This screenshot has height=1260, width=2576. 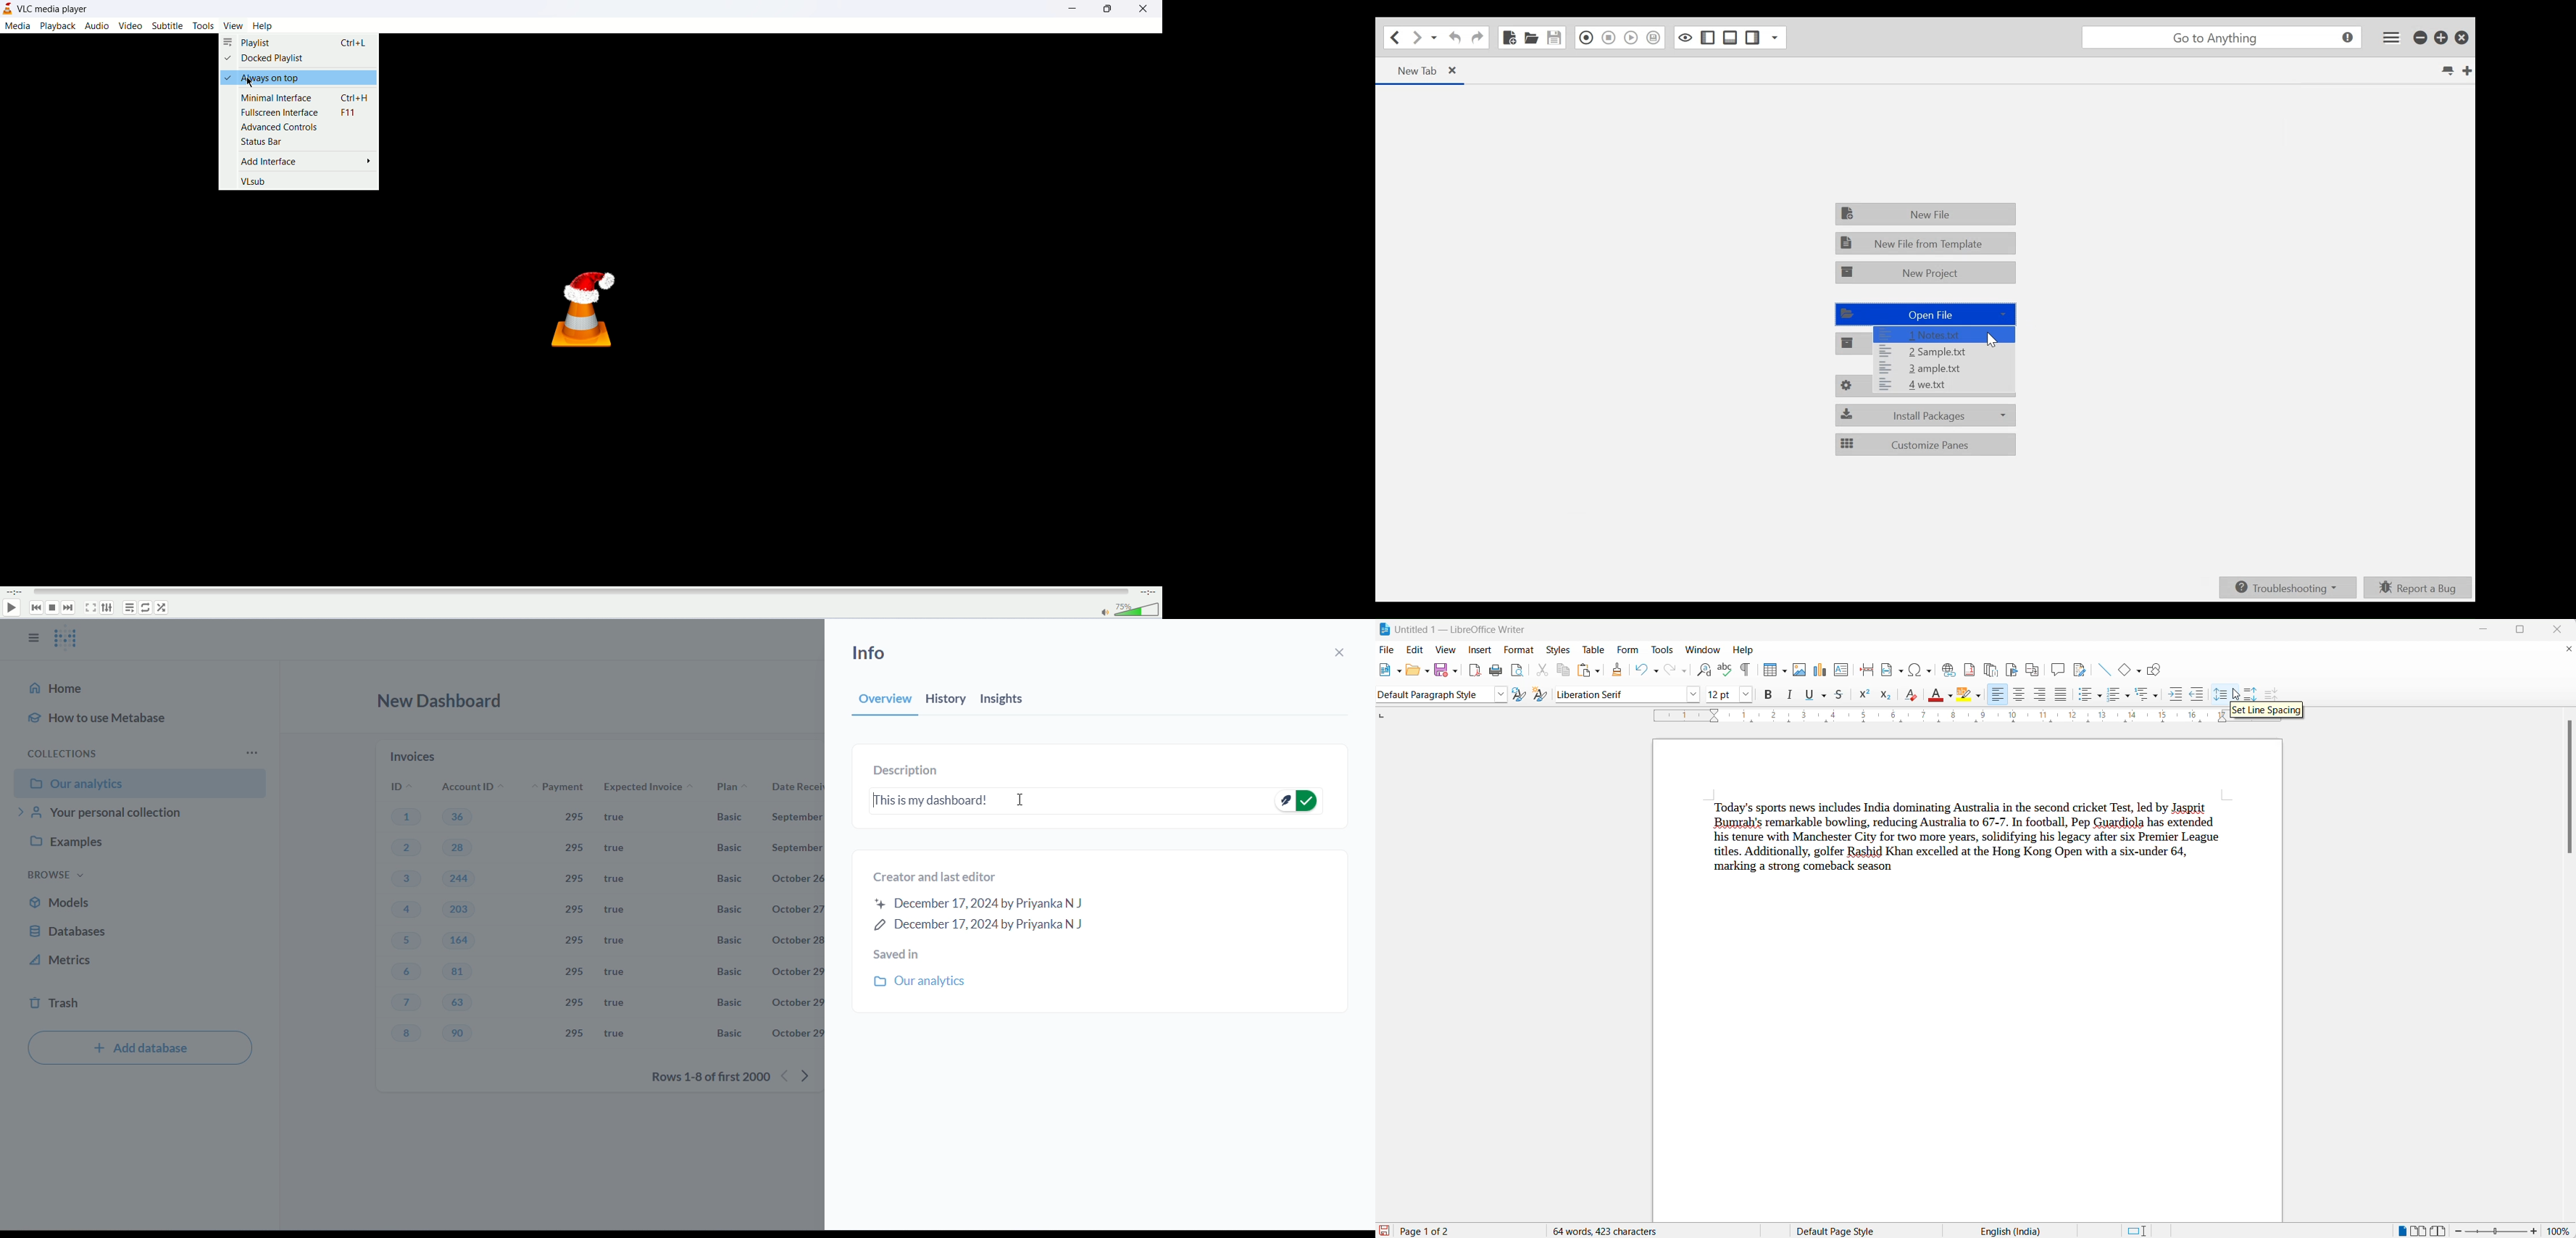 What do you see at coordinates (793, 790) in the screenshot?
I see `date received` at bounding box center [793, 790].